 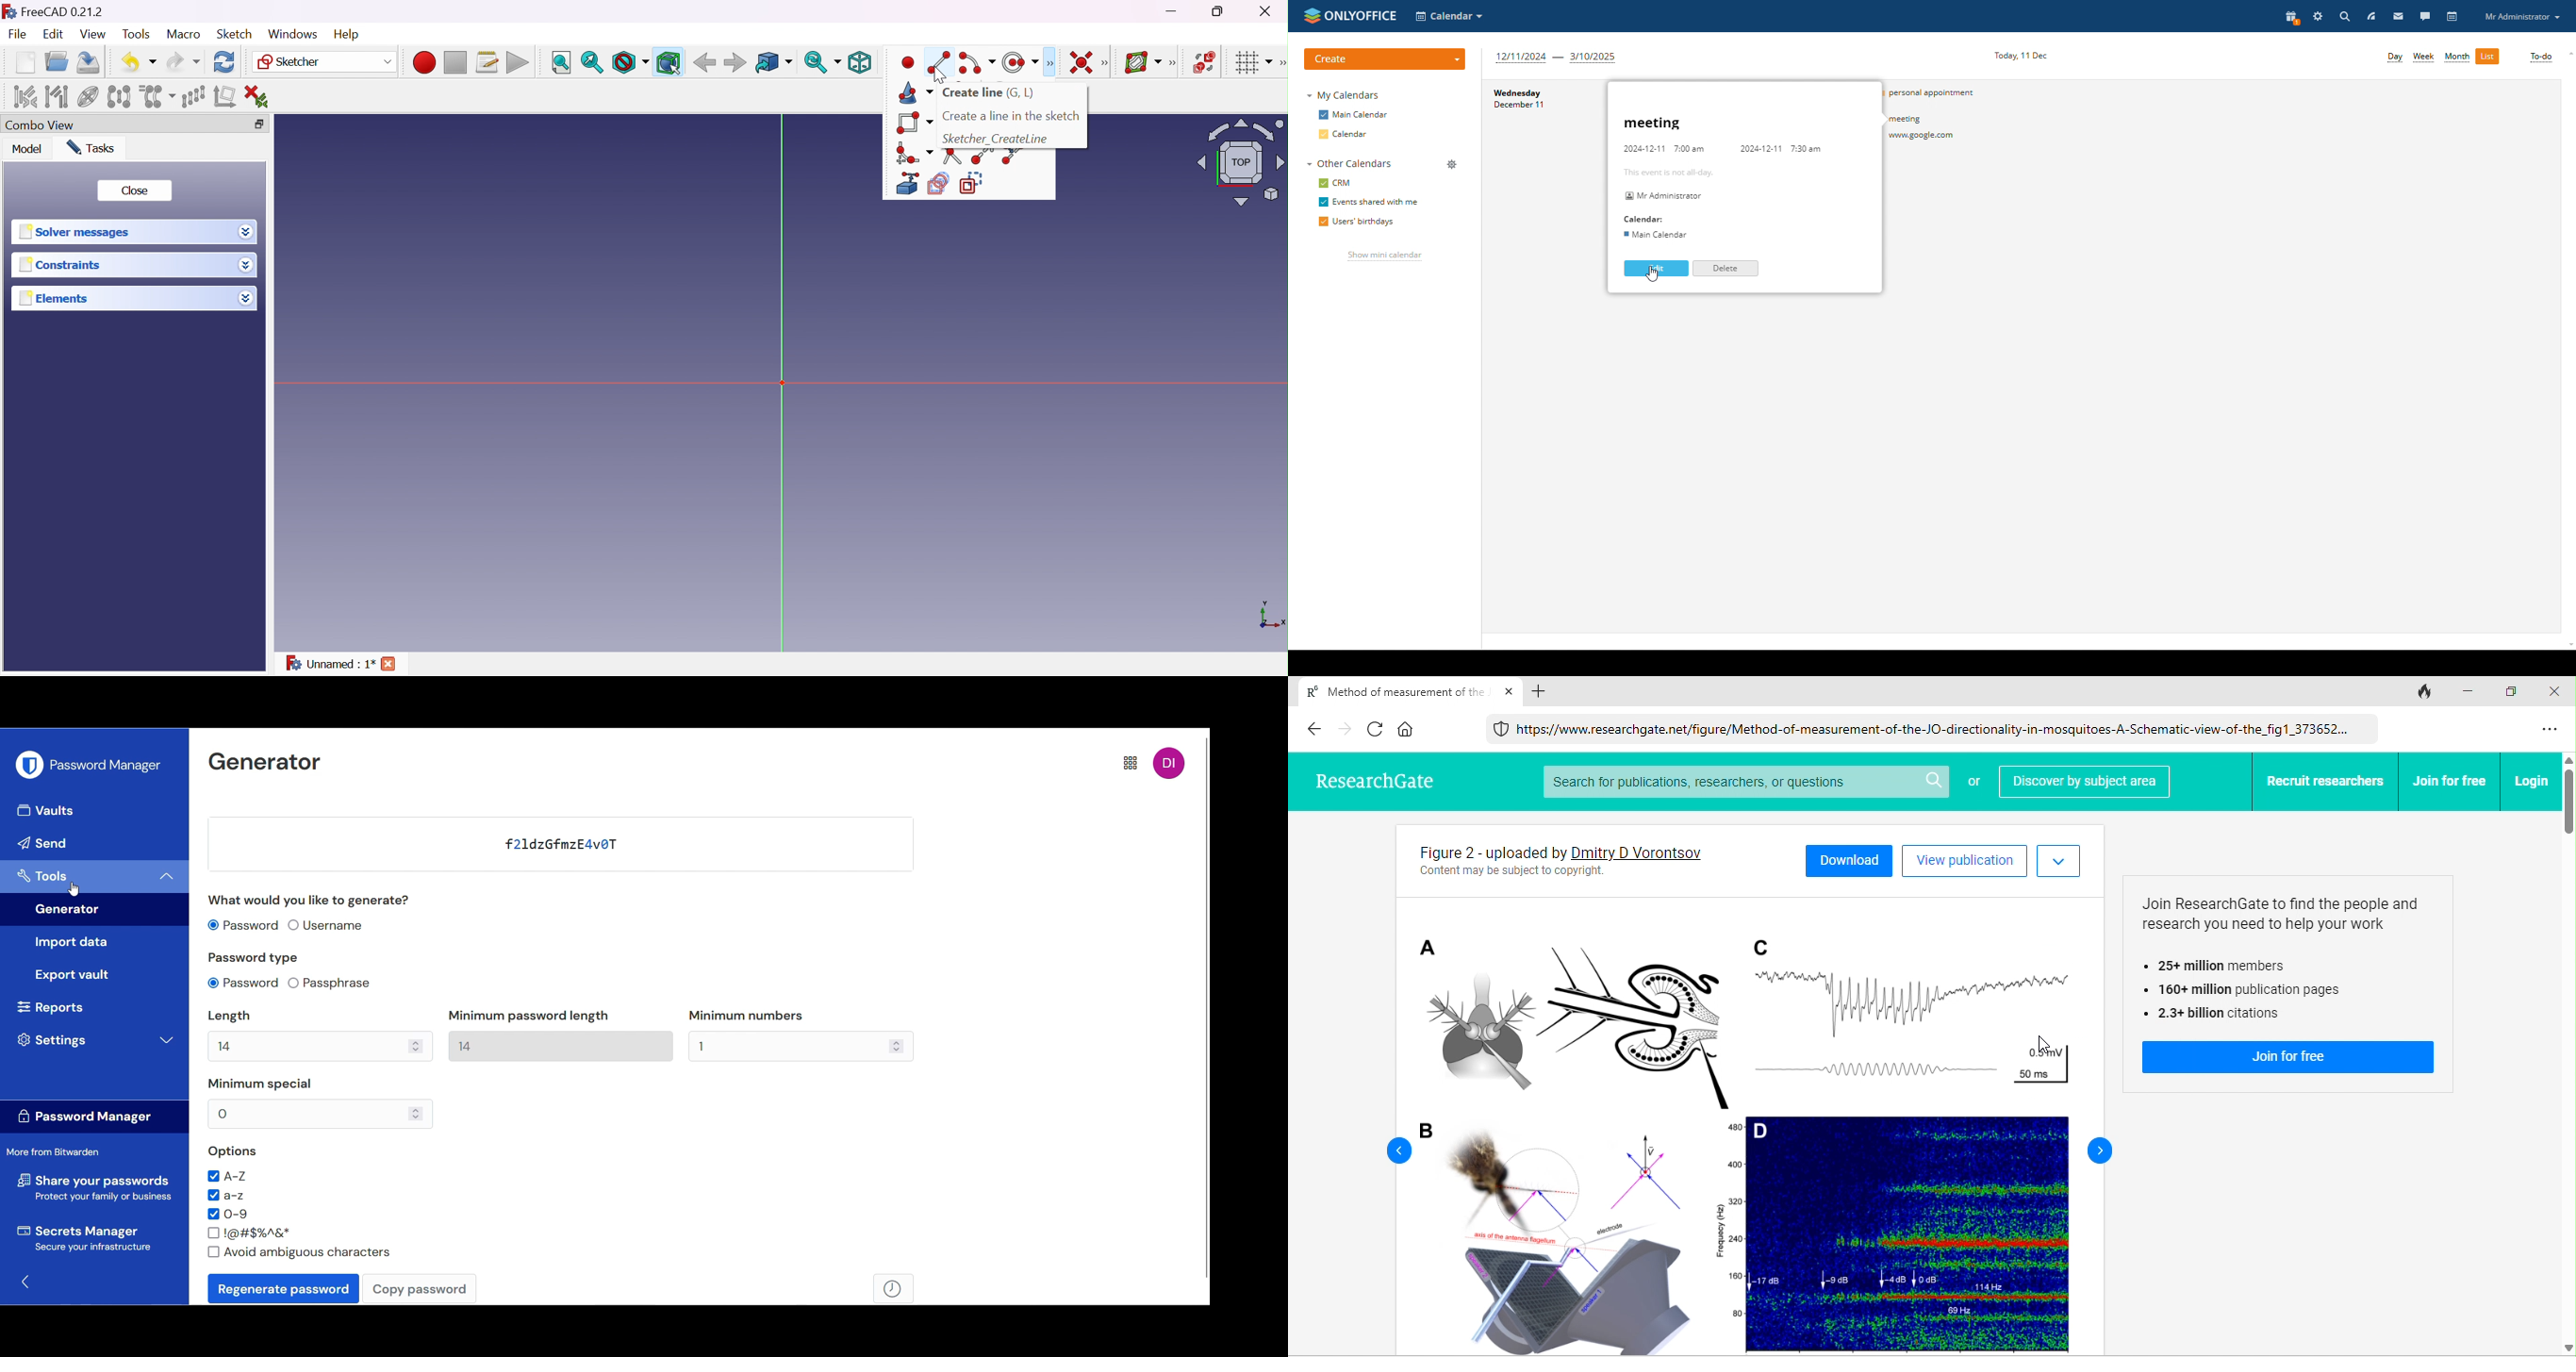 I want to click on feed, so click(x=2372, y=16).